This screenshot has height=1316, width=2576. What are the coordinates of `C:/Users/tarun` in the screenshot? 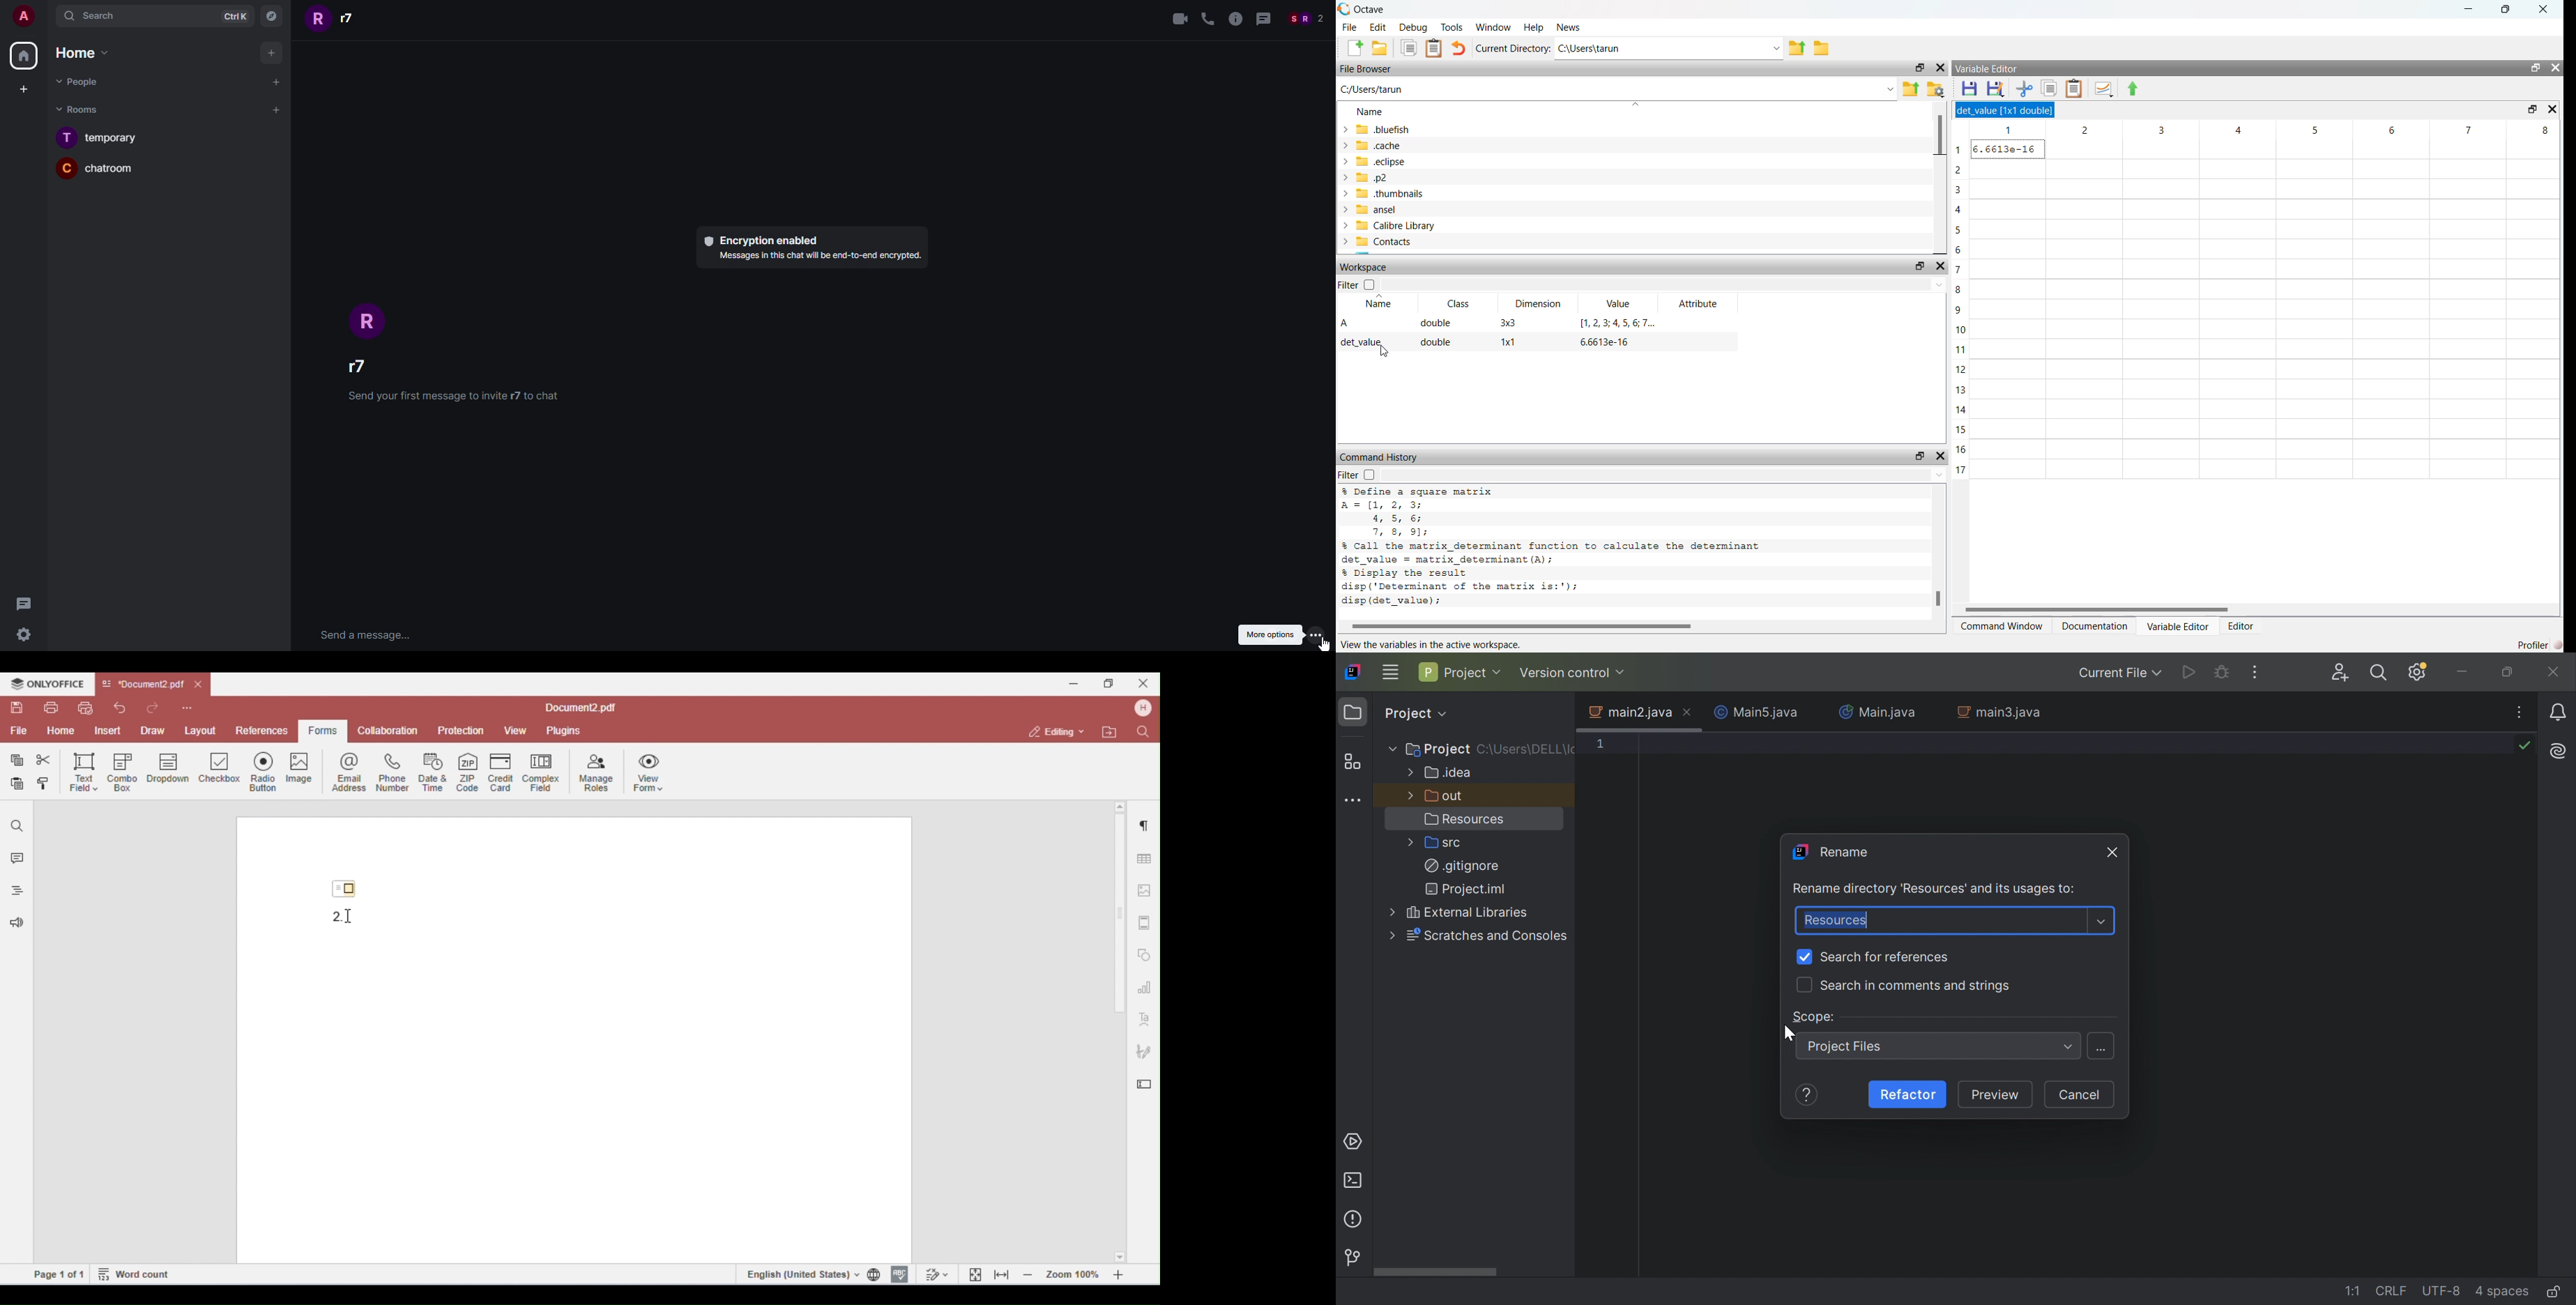 It's located at (1617, 91).